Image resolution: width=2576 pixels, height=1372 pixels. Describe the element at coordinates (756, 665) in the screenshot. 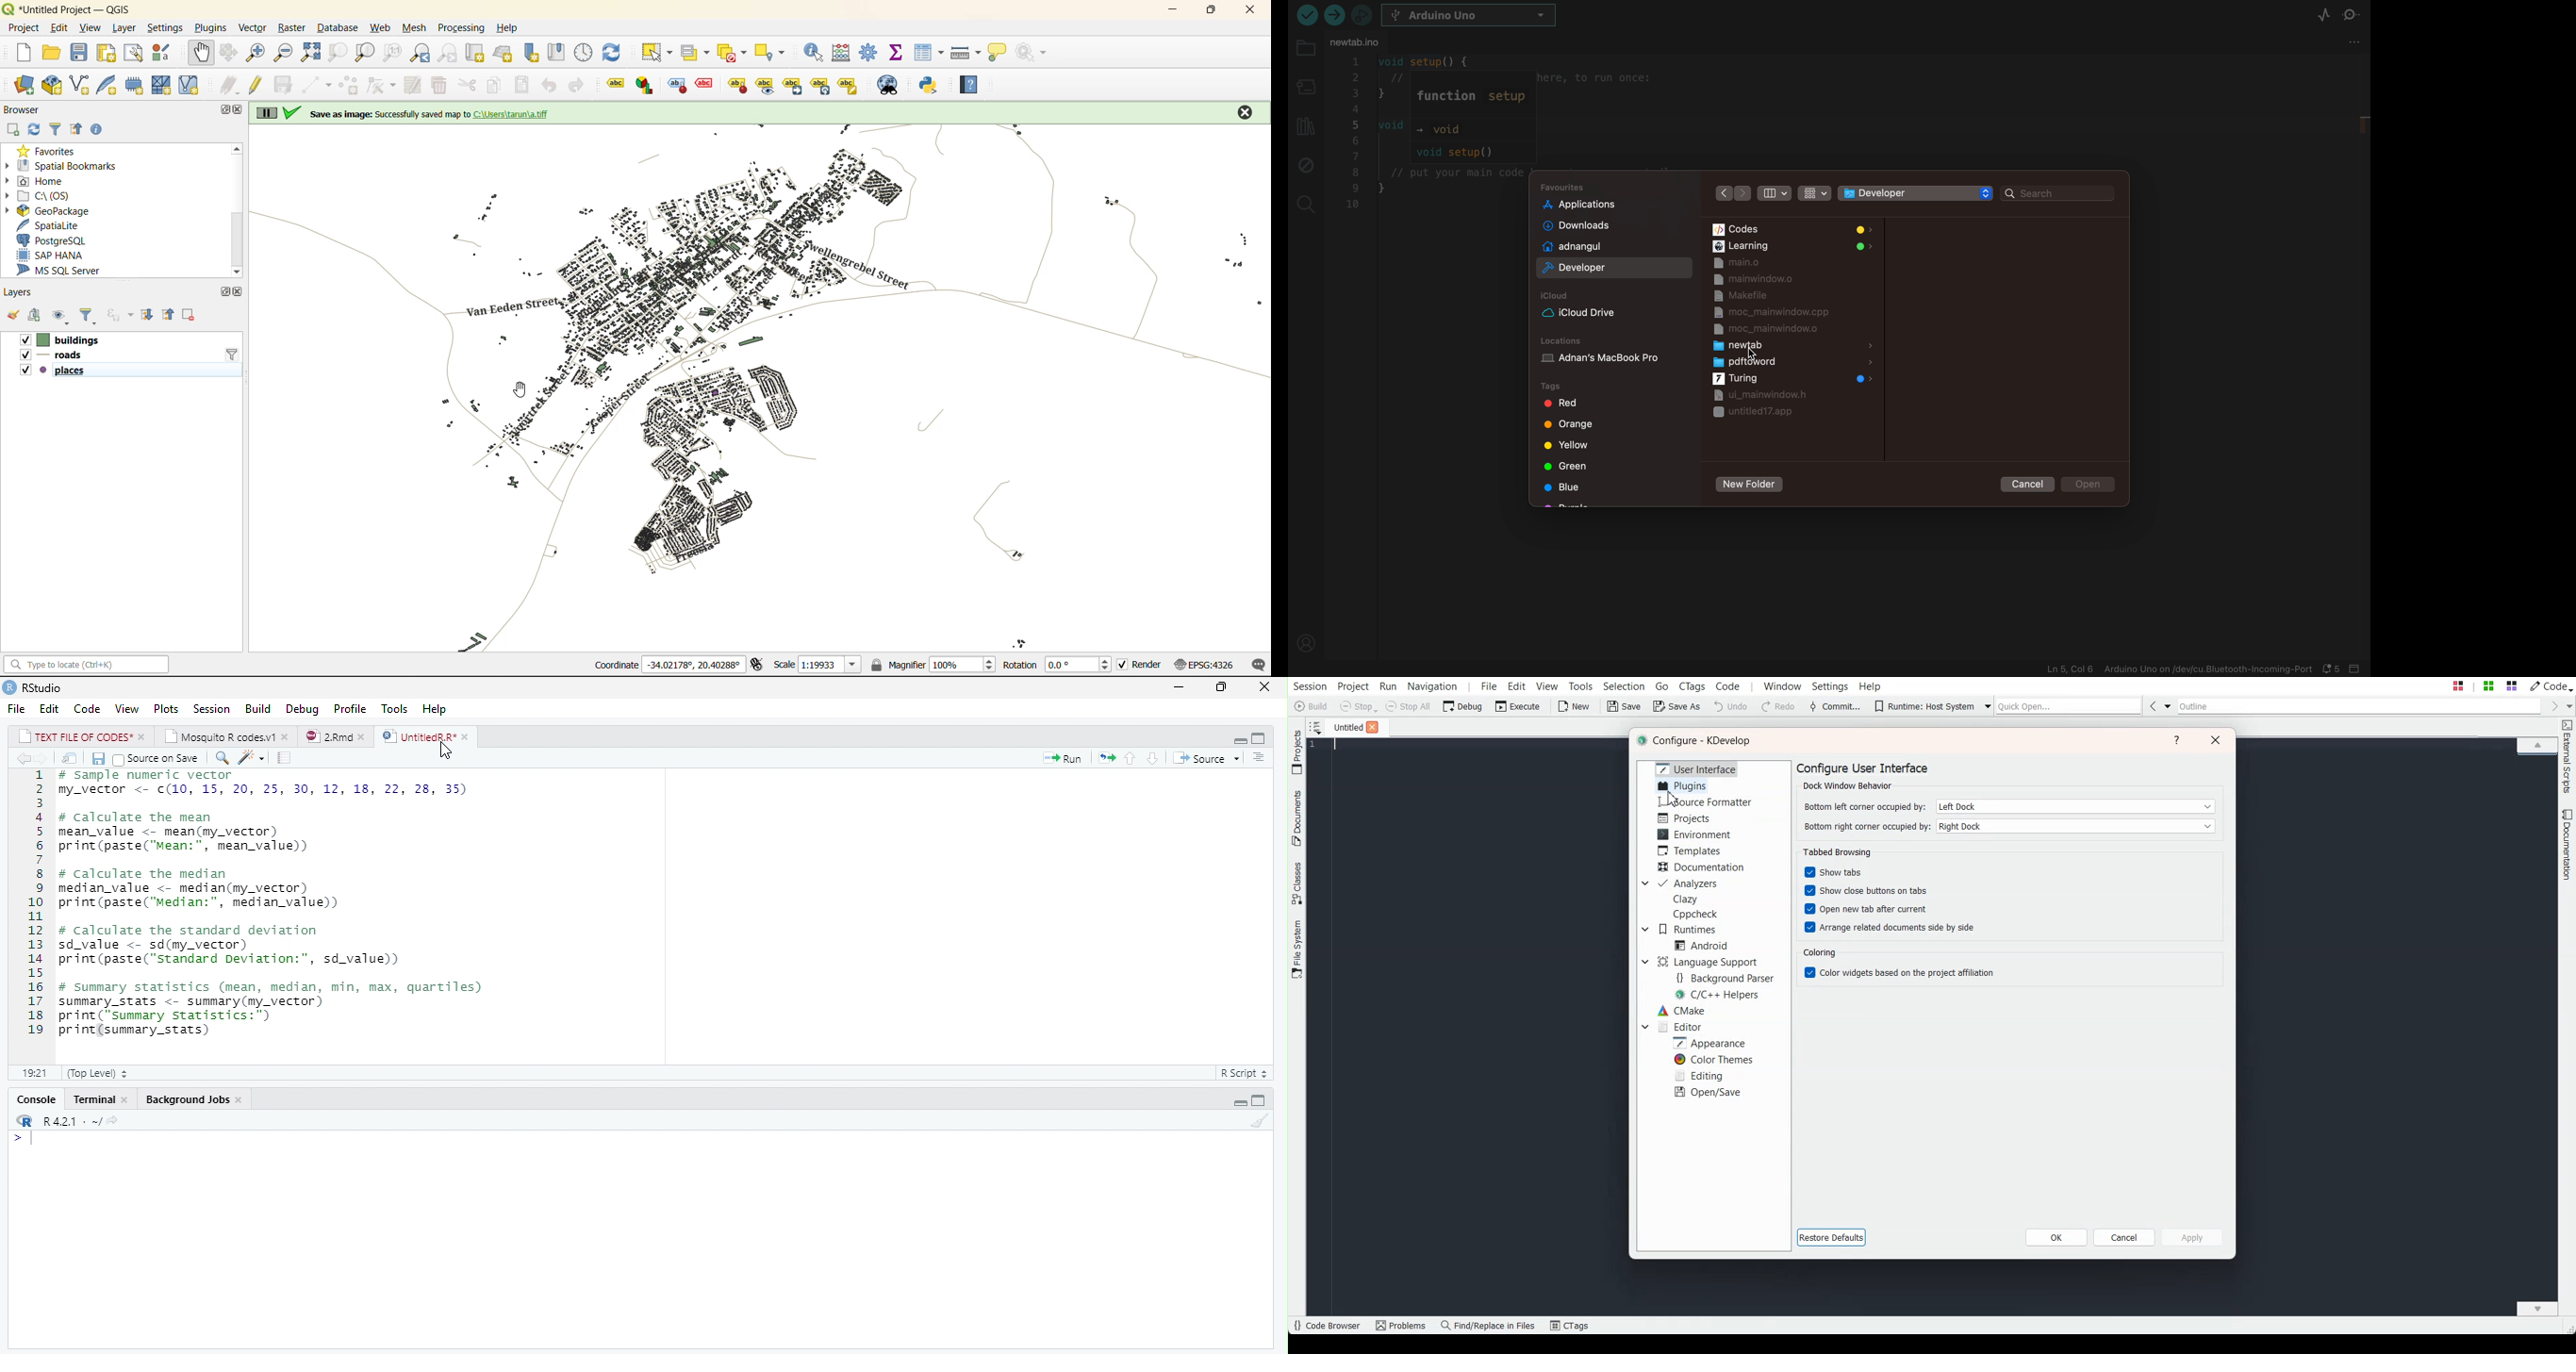

I see `toggle extents` at that location.